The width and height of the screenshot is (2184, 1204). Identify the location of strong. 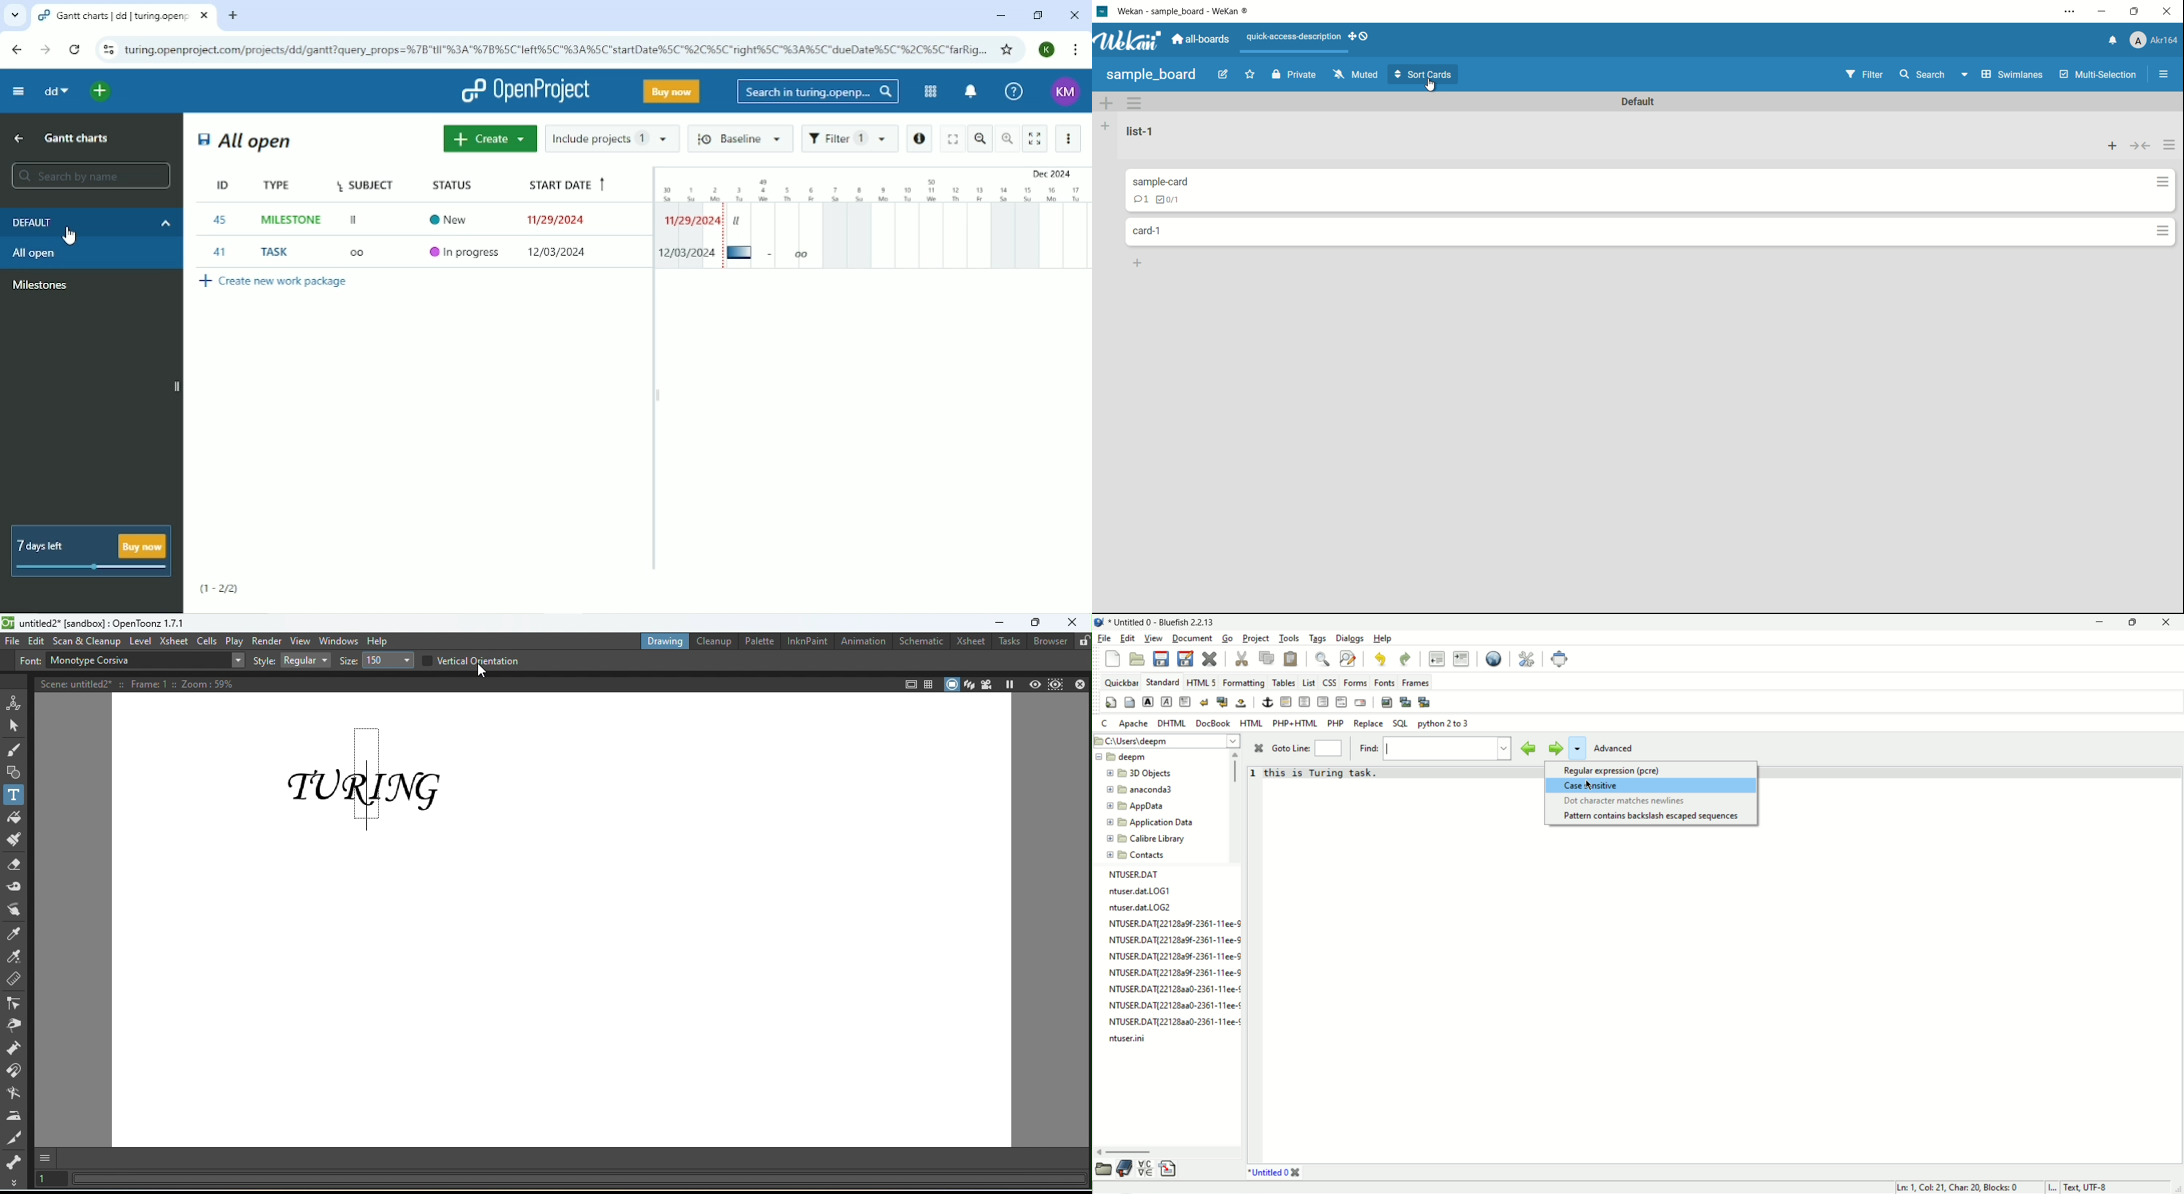
(1148, 702).